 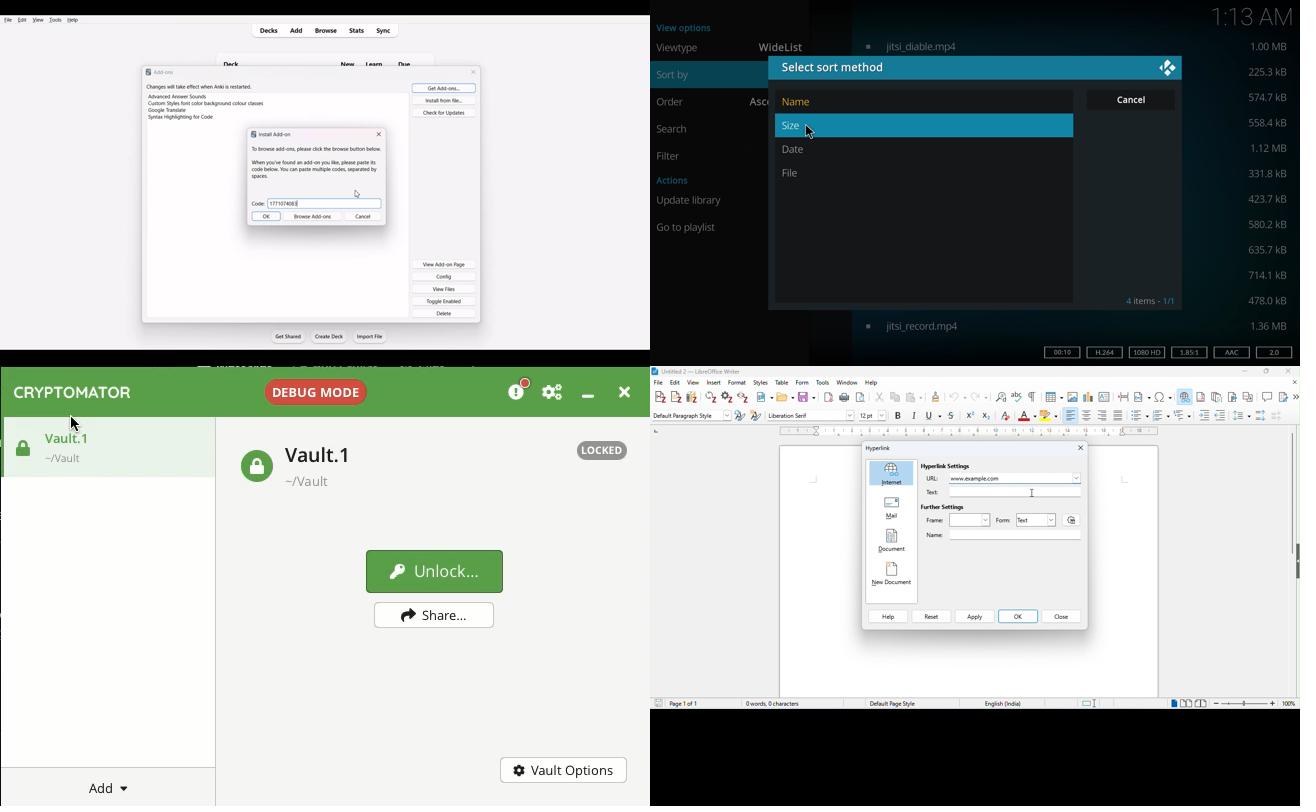 What do you see at coordinates (1294, 383) in the screenshot?
I see `close document` at bounding box center [1294, 383].